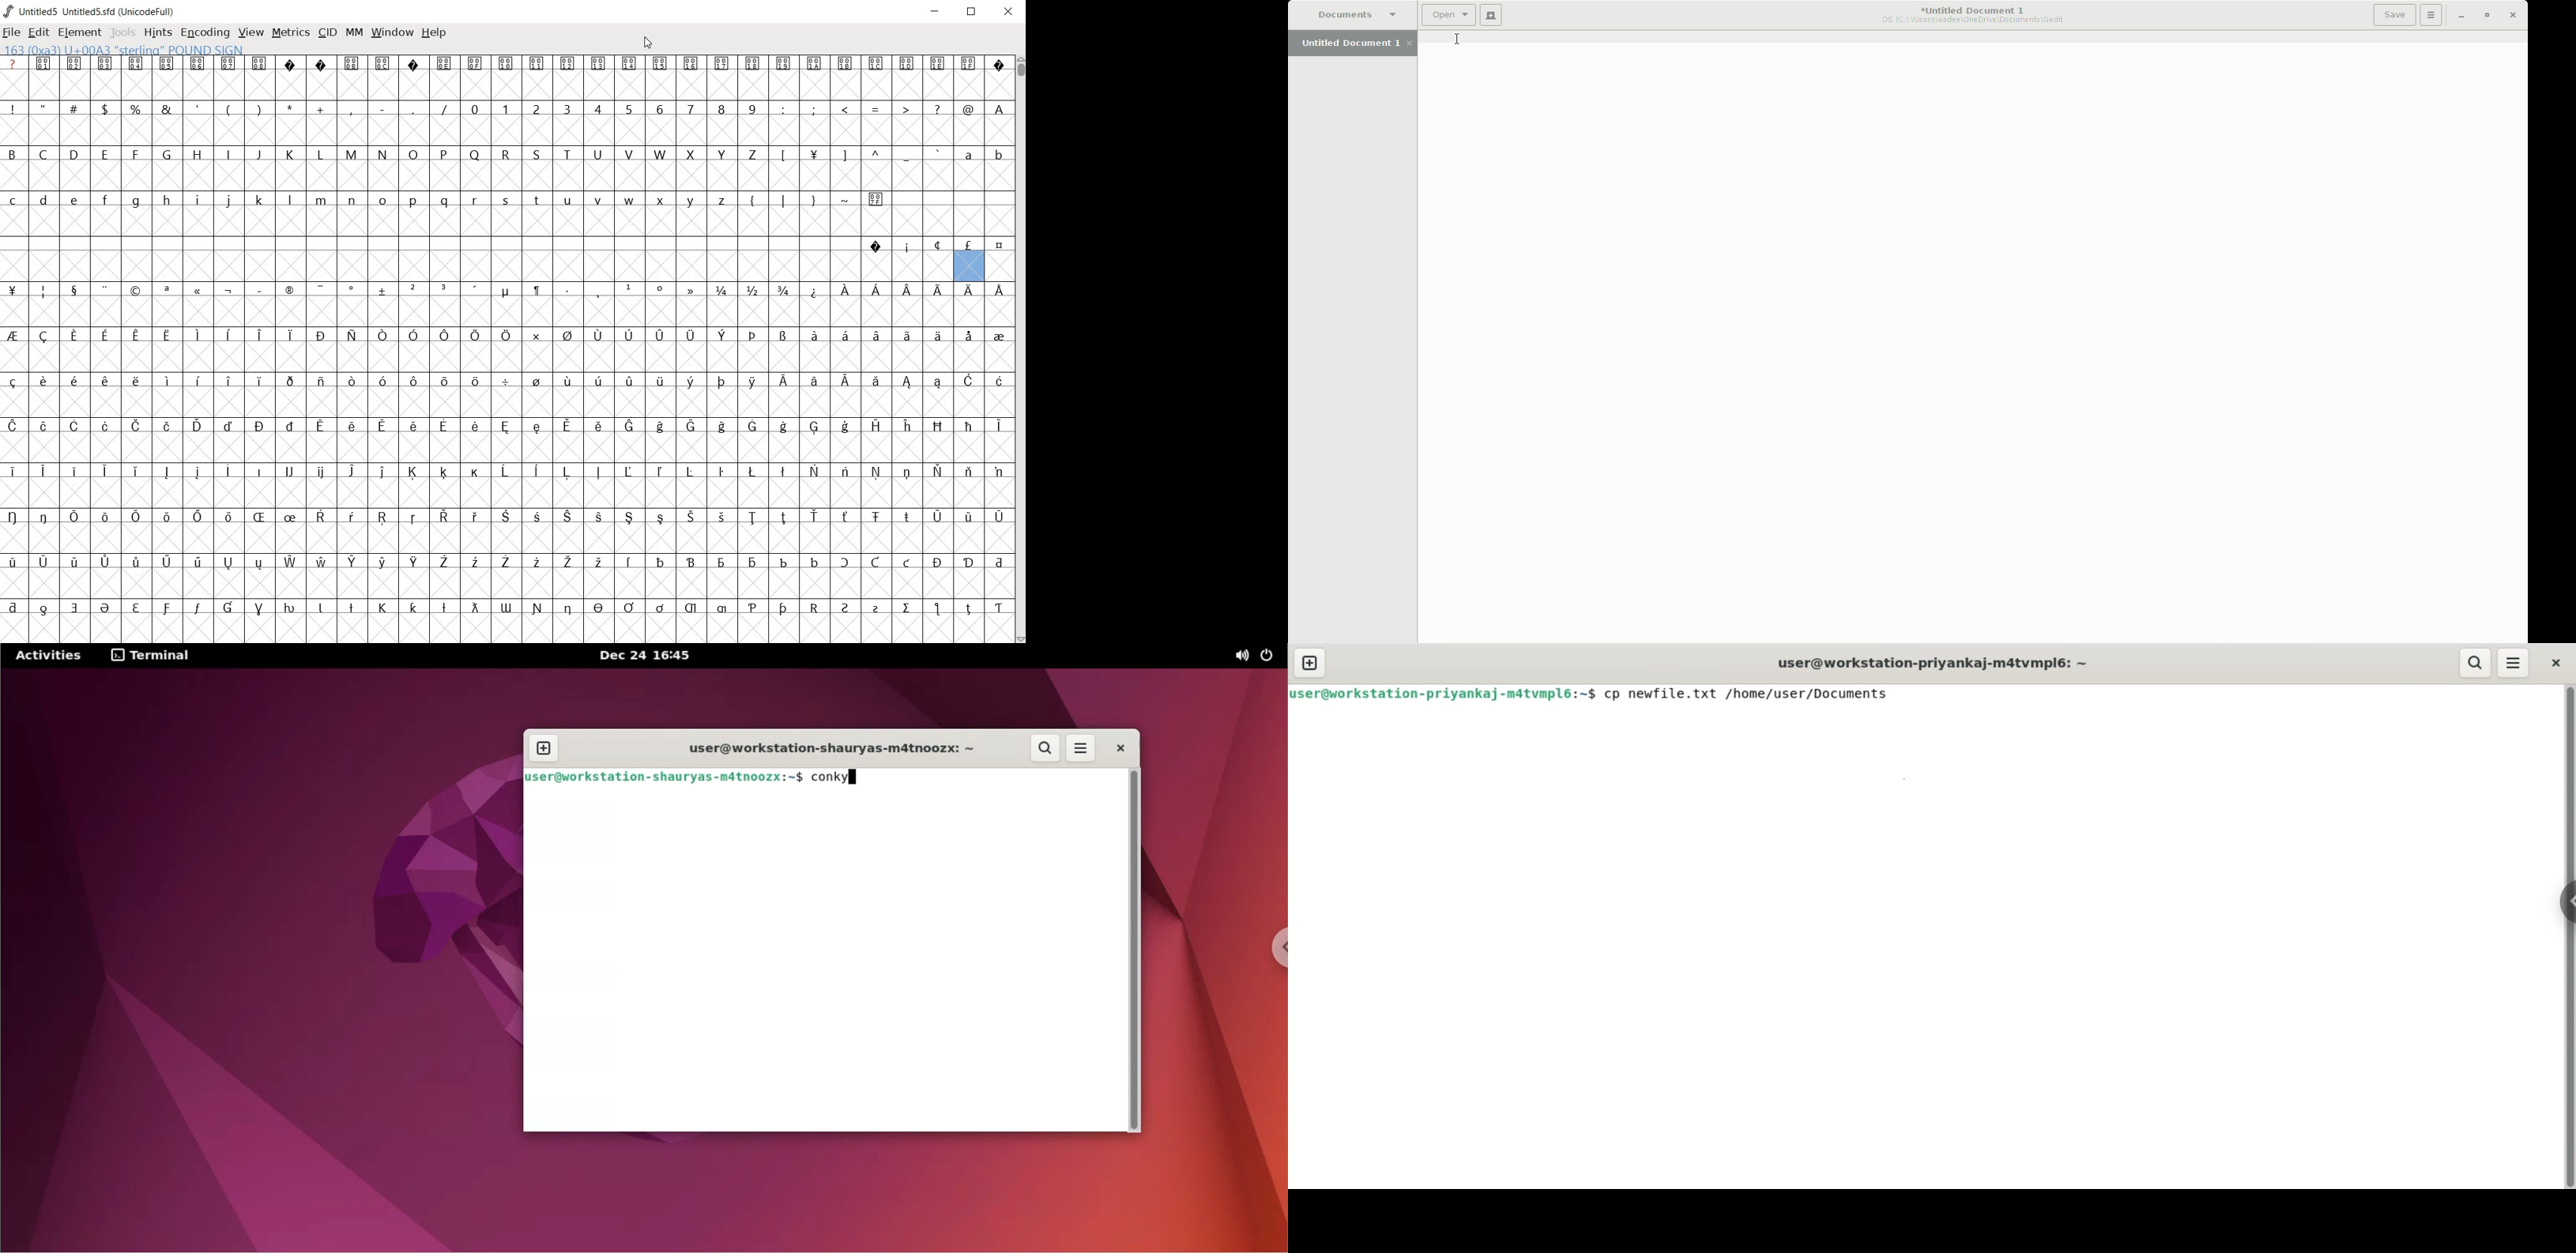  Describe the element at coordinates (104, 202) in the screenshot. I see `f` at that location.